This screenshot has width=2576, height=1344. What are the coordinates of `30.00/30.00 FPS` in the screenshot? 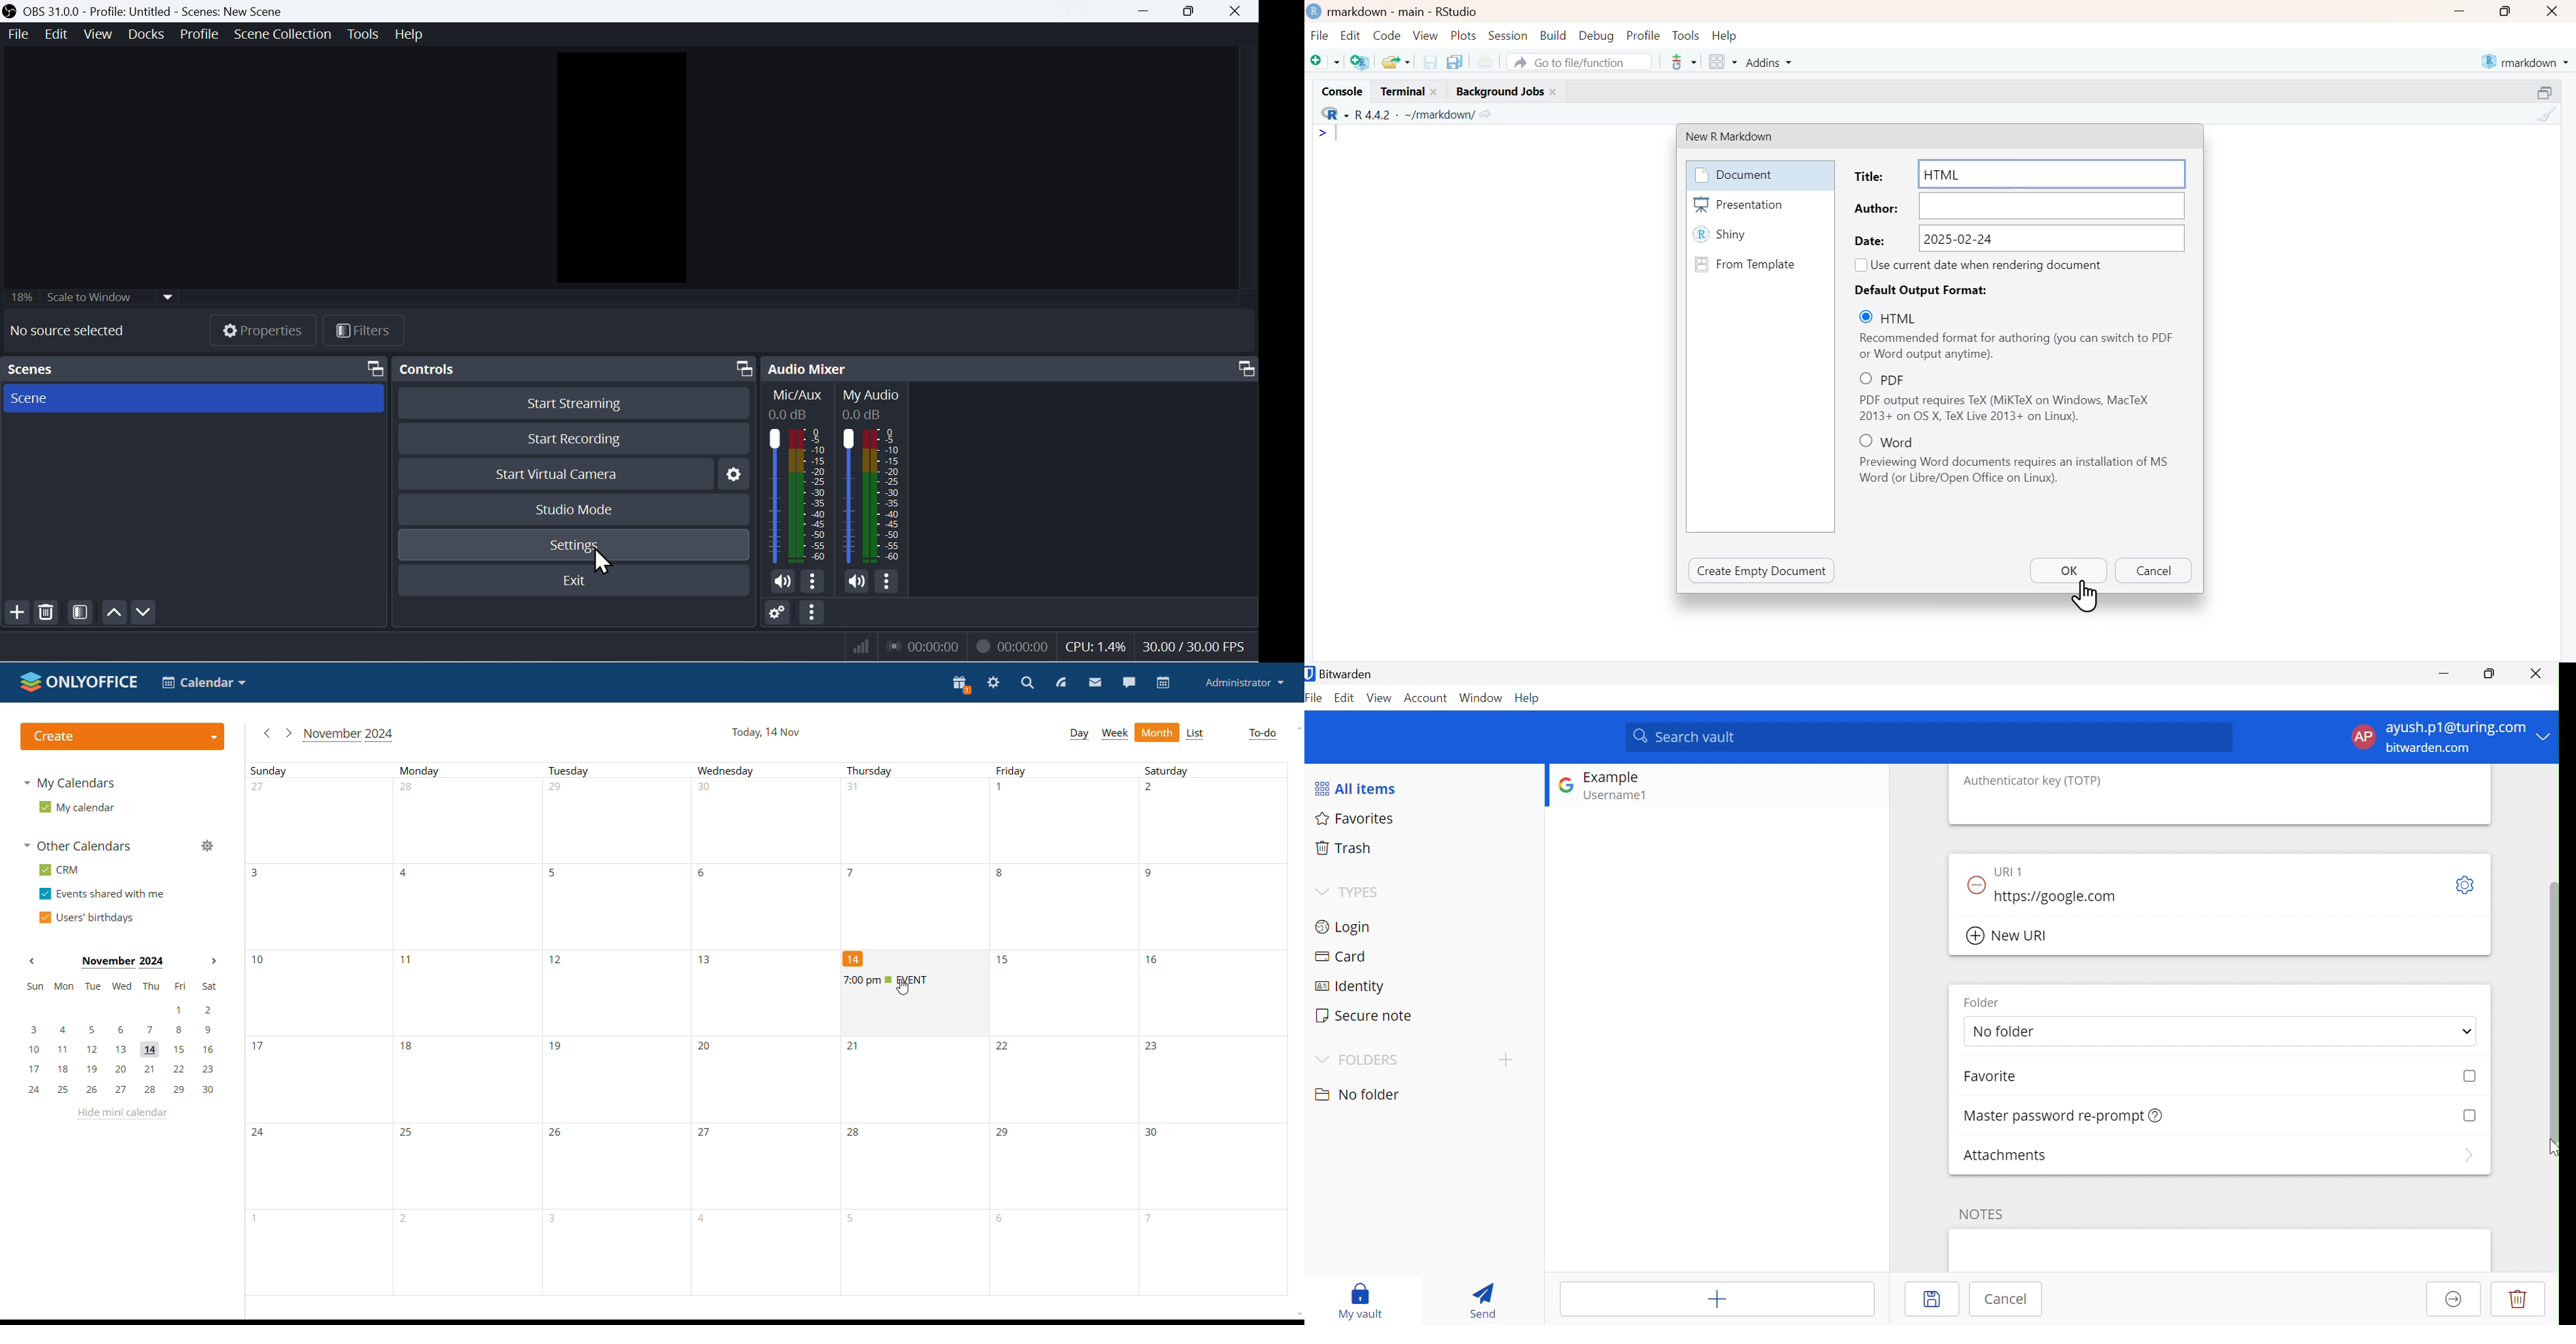 It's located at (1190, 645).